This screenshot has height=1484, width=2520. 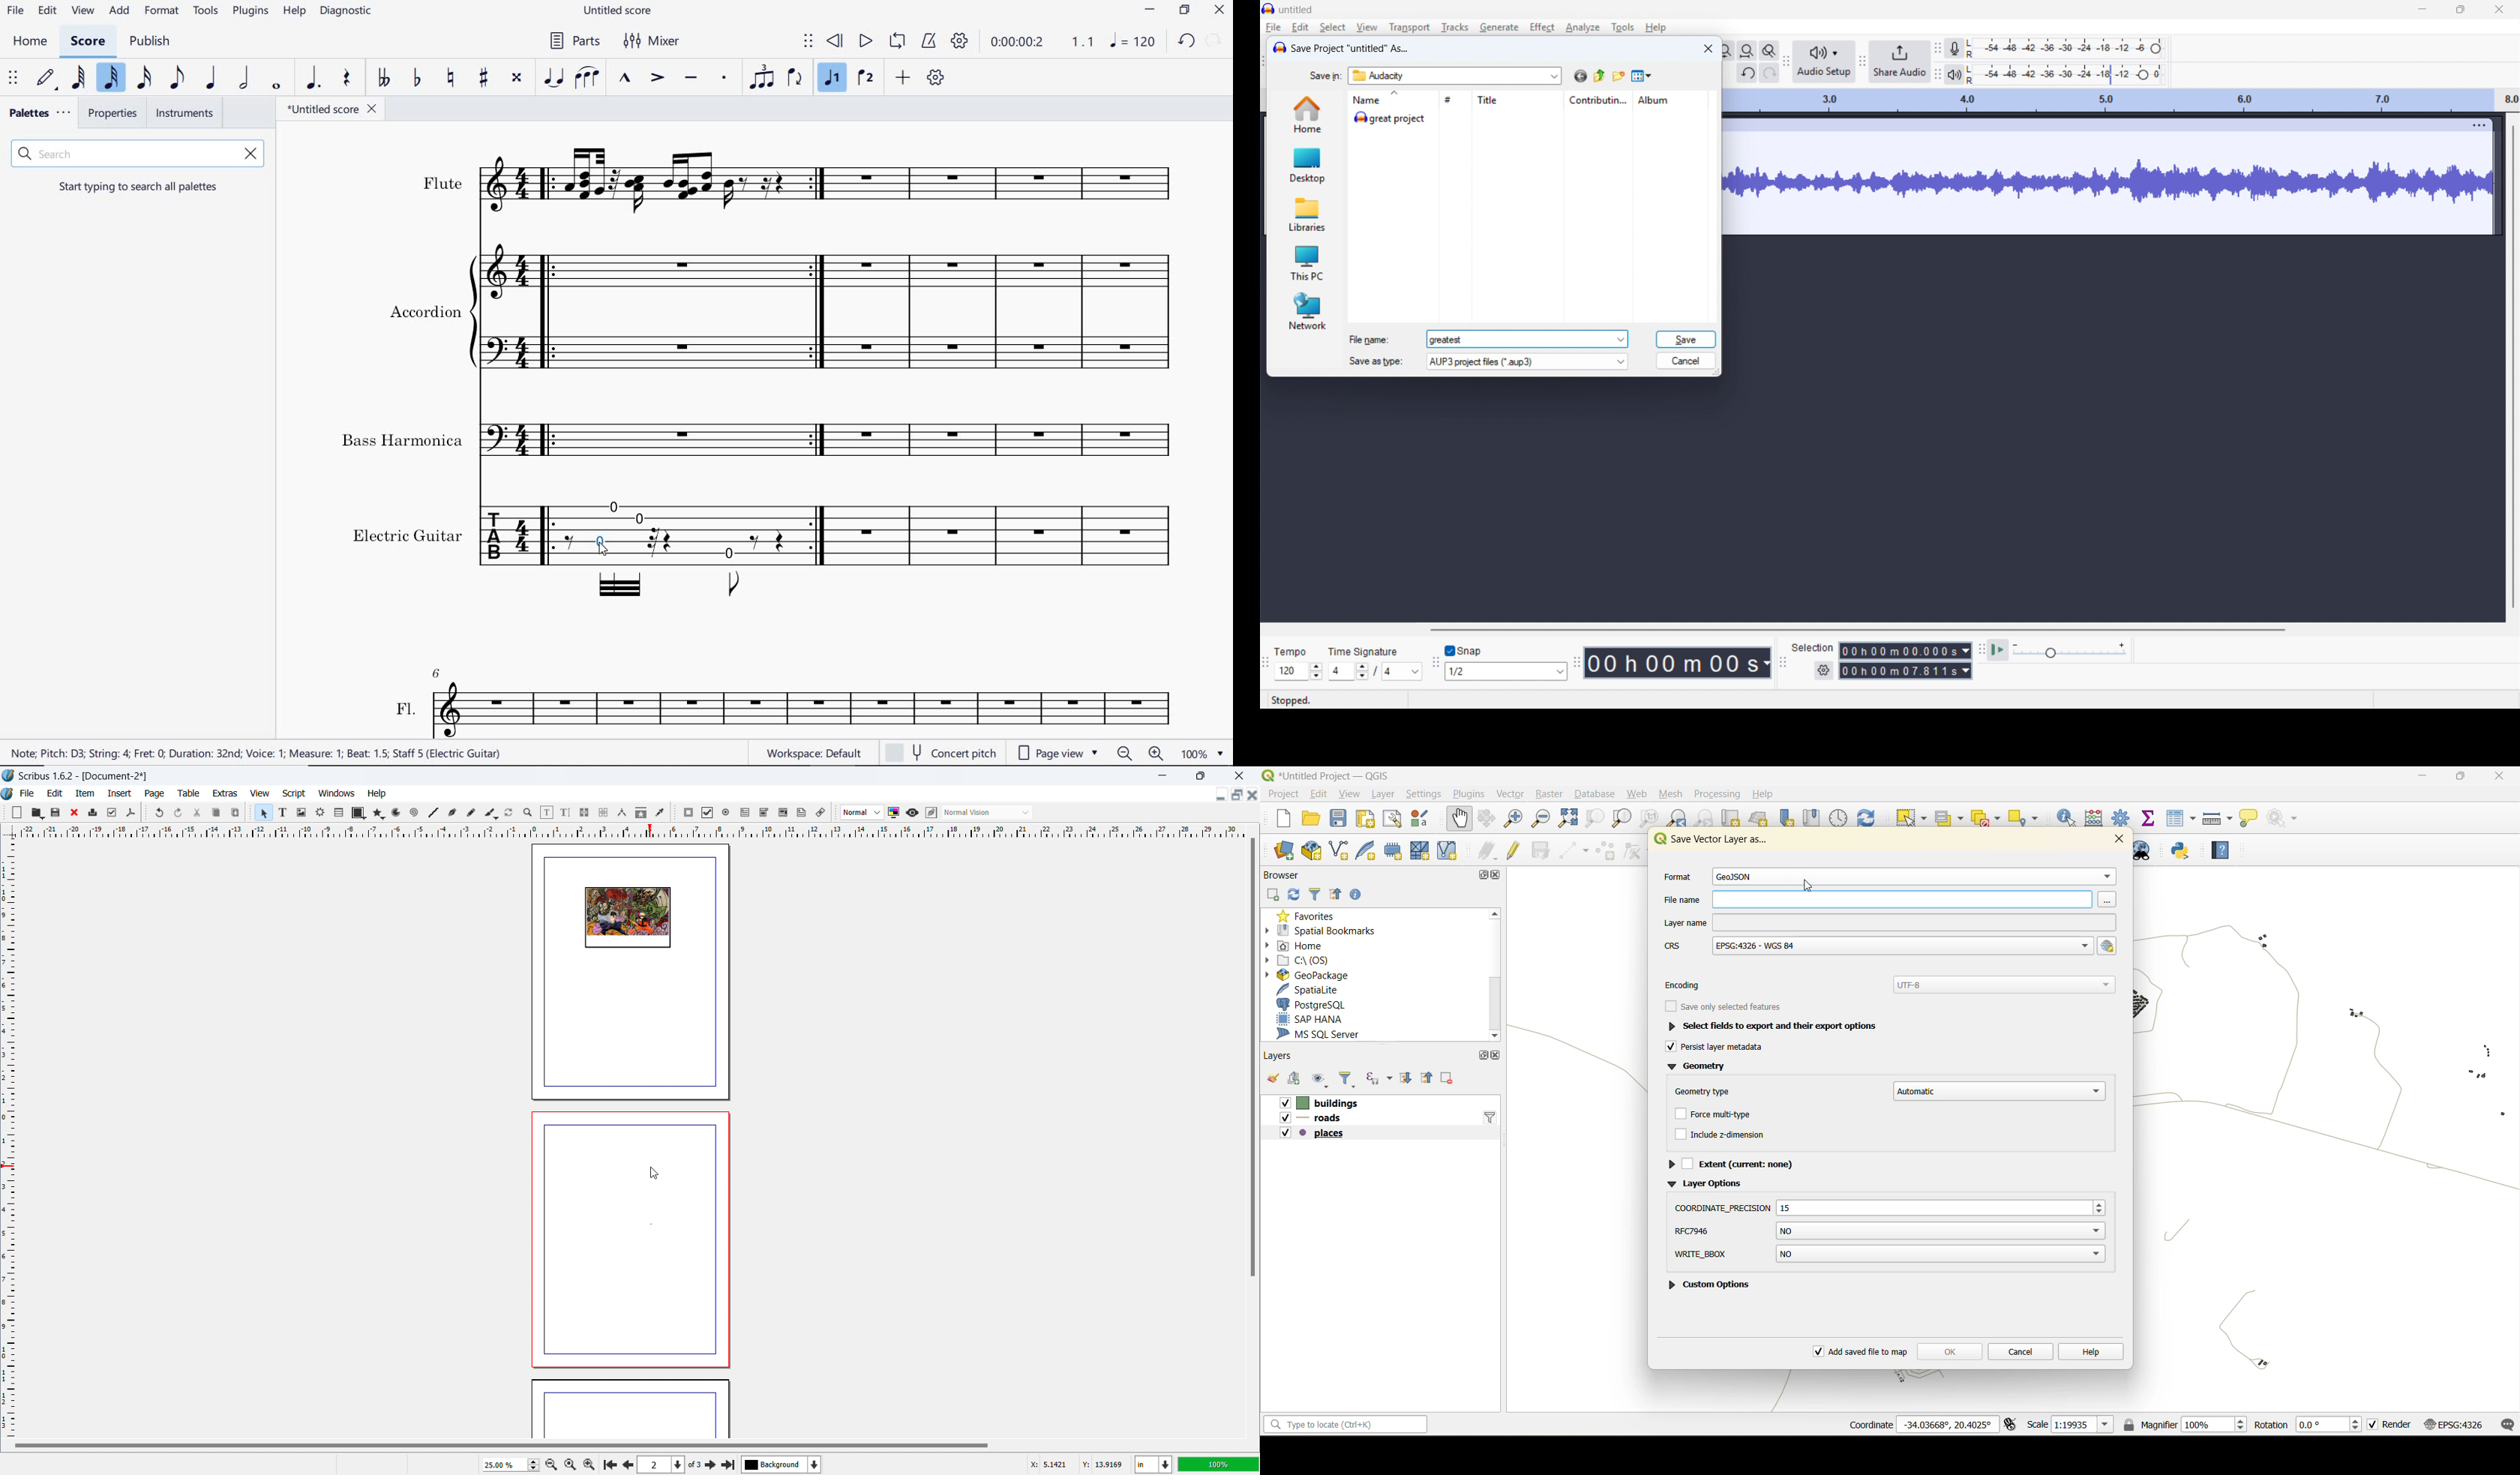 What do you see at coordinates (1273, 28) in the screenshot?
I see `file` at bounding box center [1273, 28].